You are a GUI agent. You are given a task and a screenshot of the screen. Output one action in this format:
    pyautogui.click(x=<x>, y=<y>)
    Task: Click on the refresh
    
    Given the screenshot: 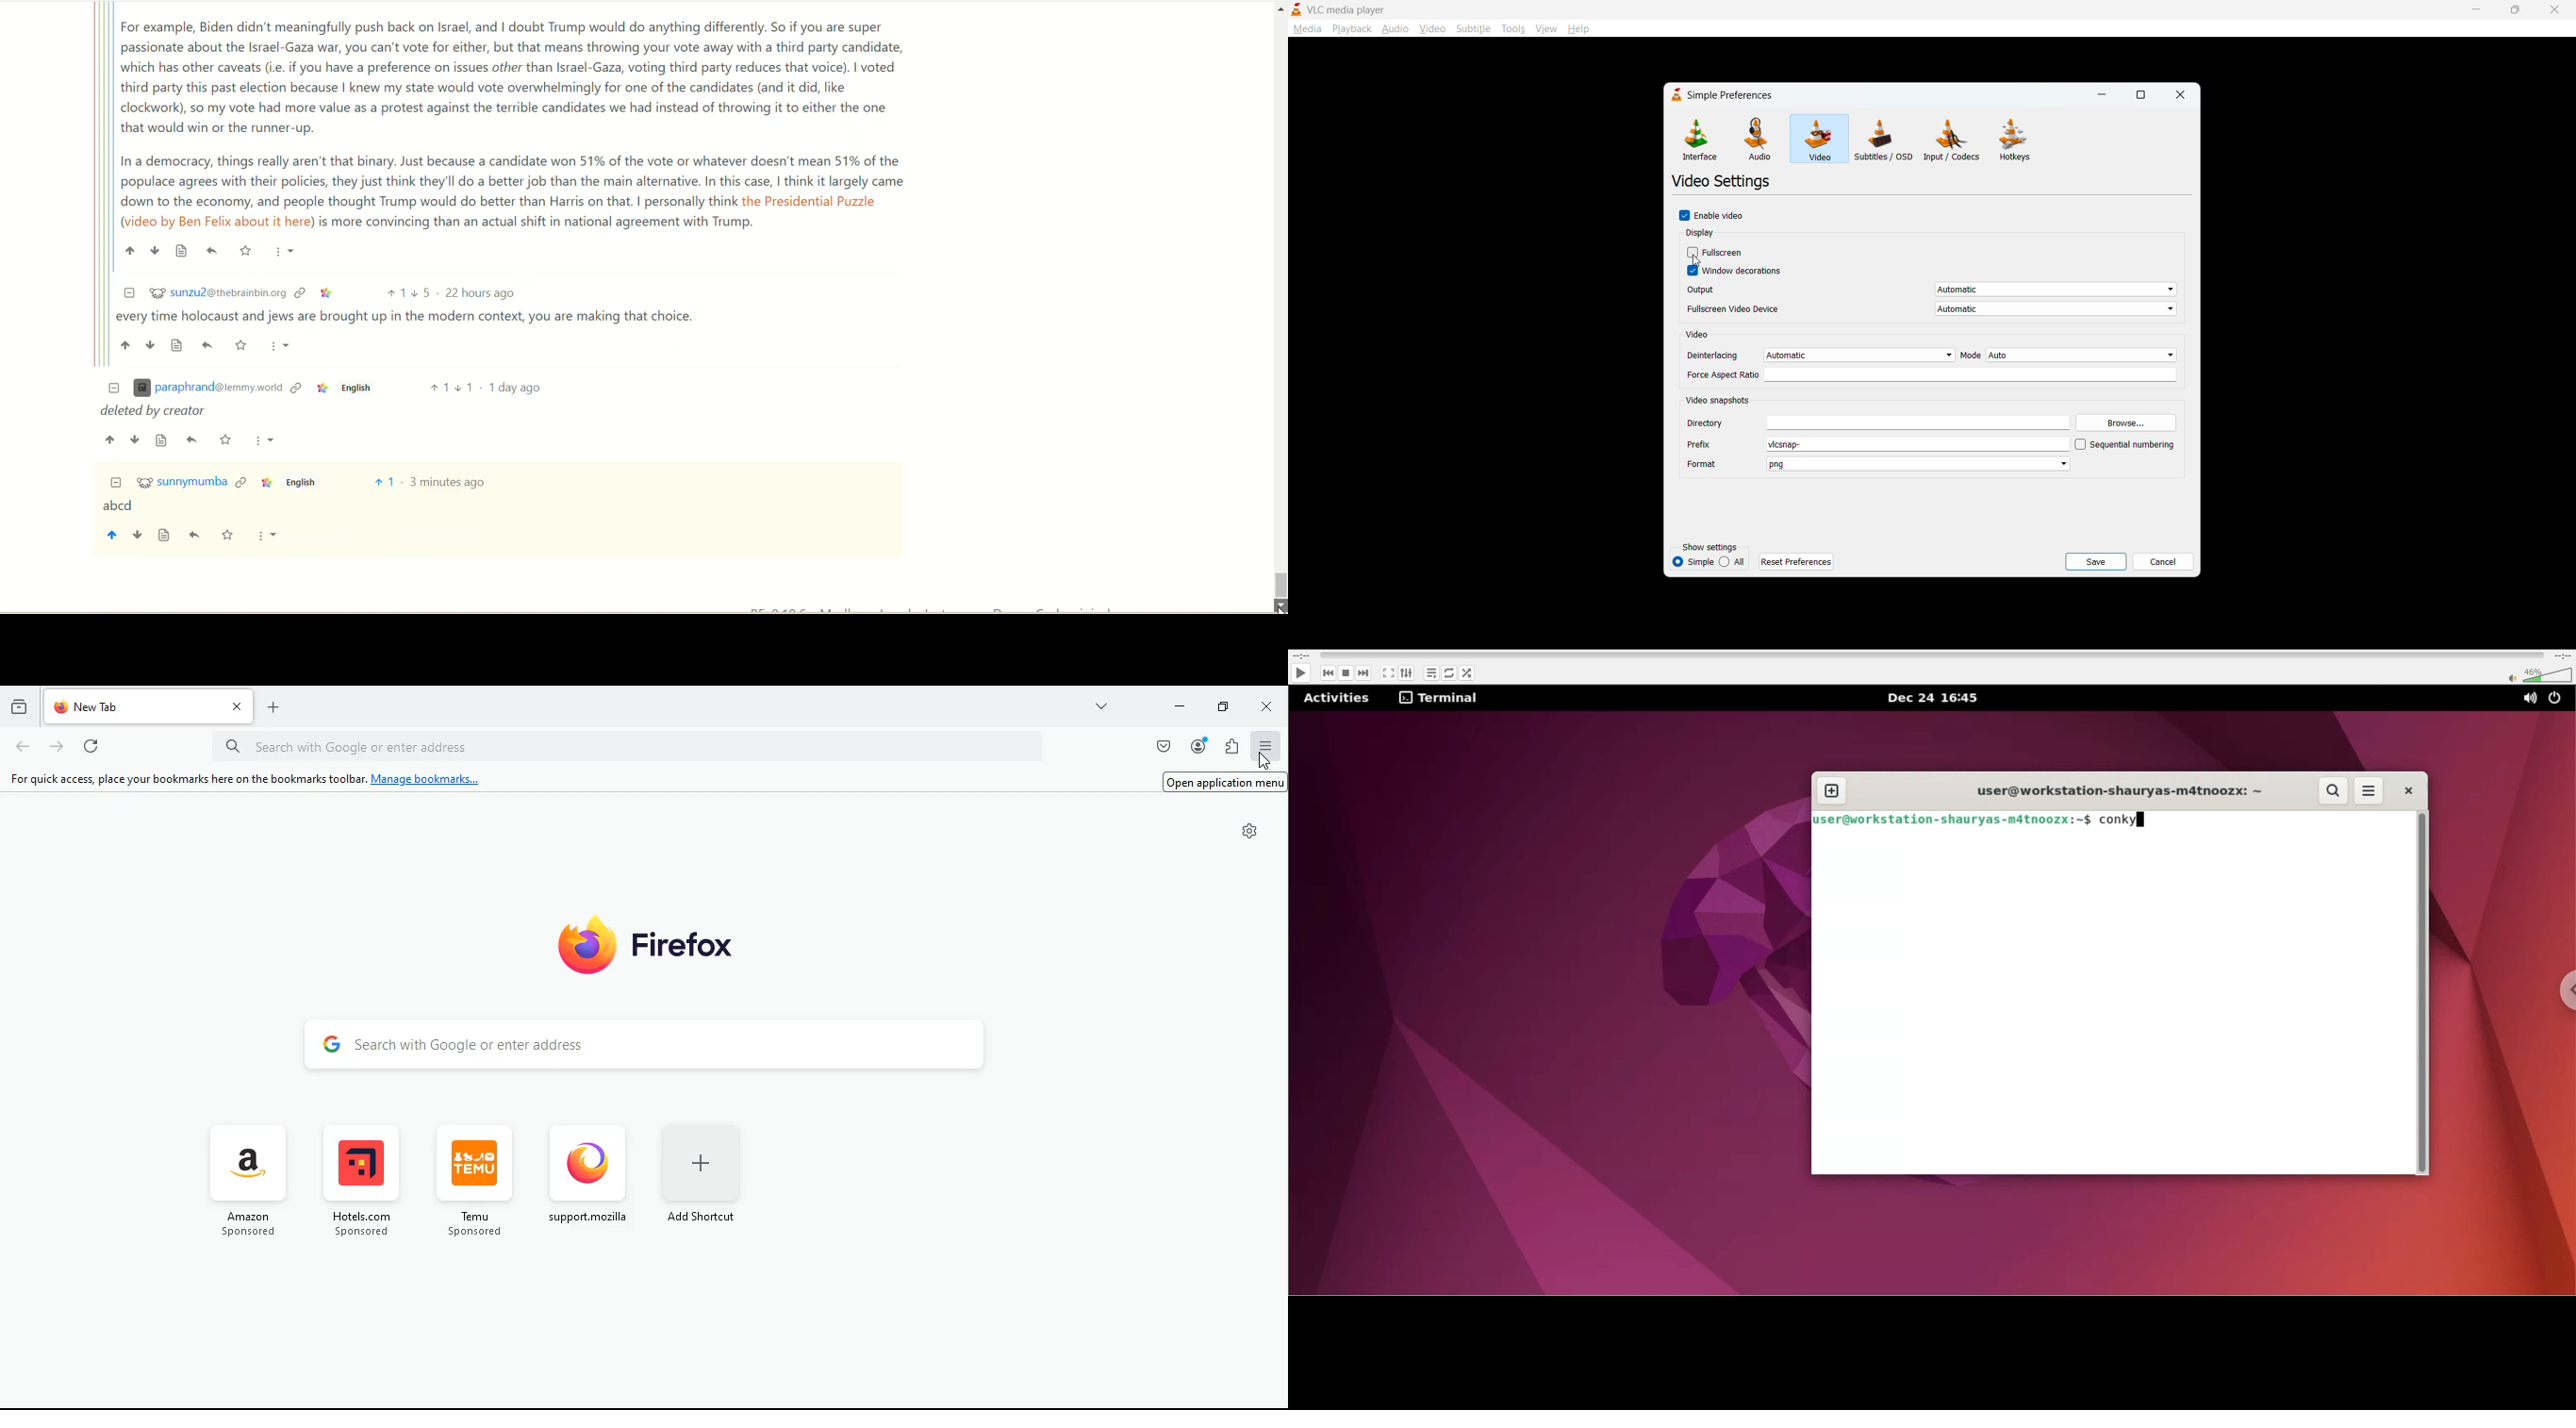 What is the action you would take?
    pyautogui.click(x=87, y=746)
    